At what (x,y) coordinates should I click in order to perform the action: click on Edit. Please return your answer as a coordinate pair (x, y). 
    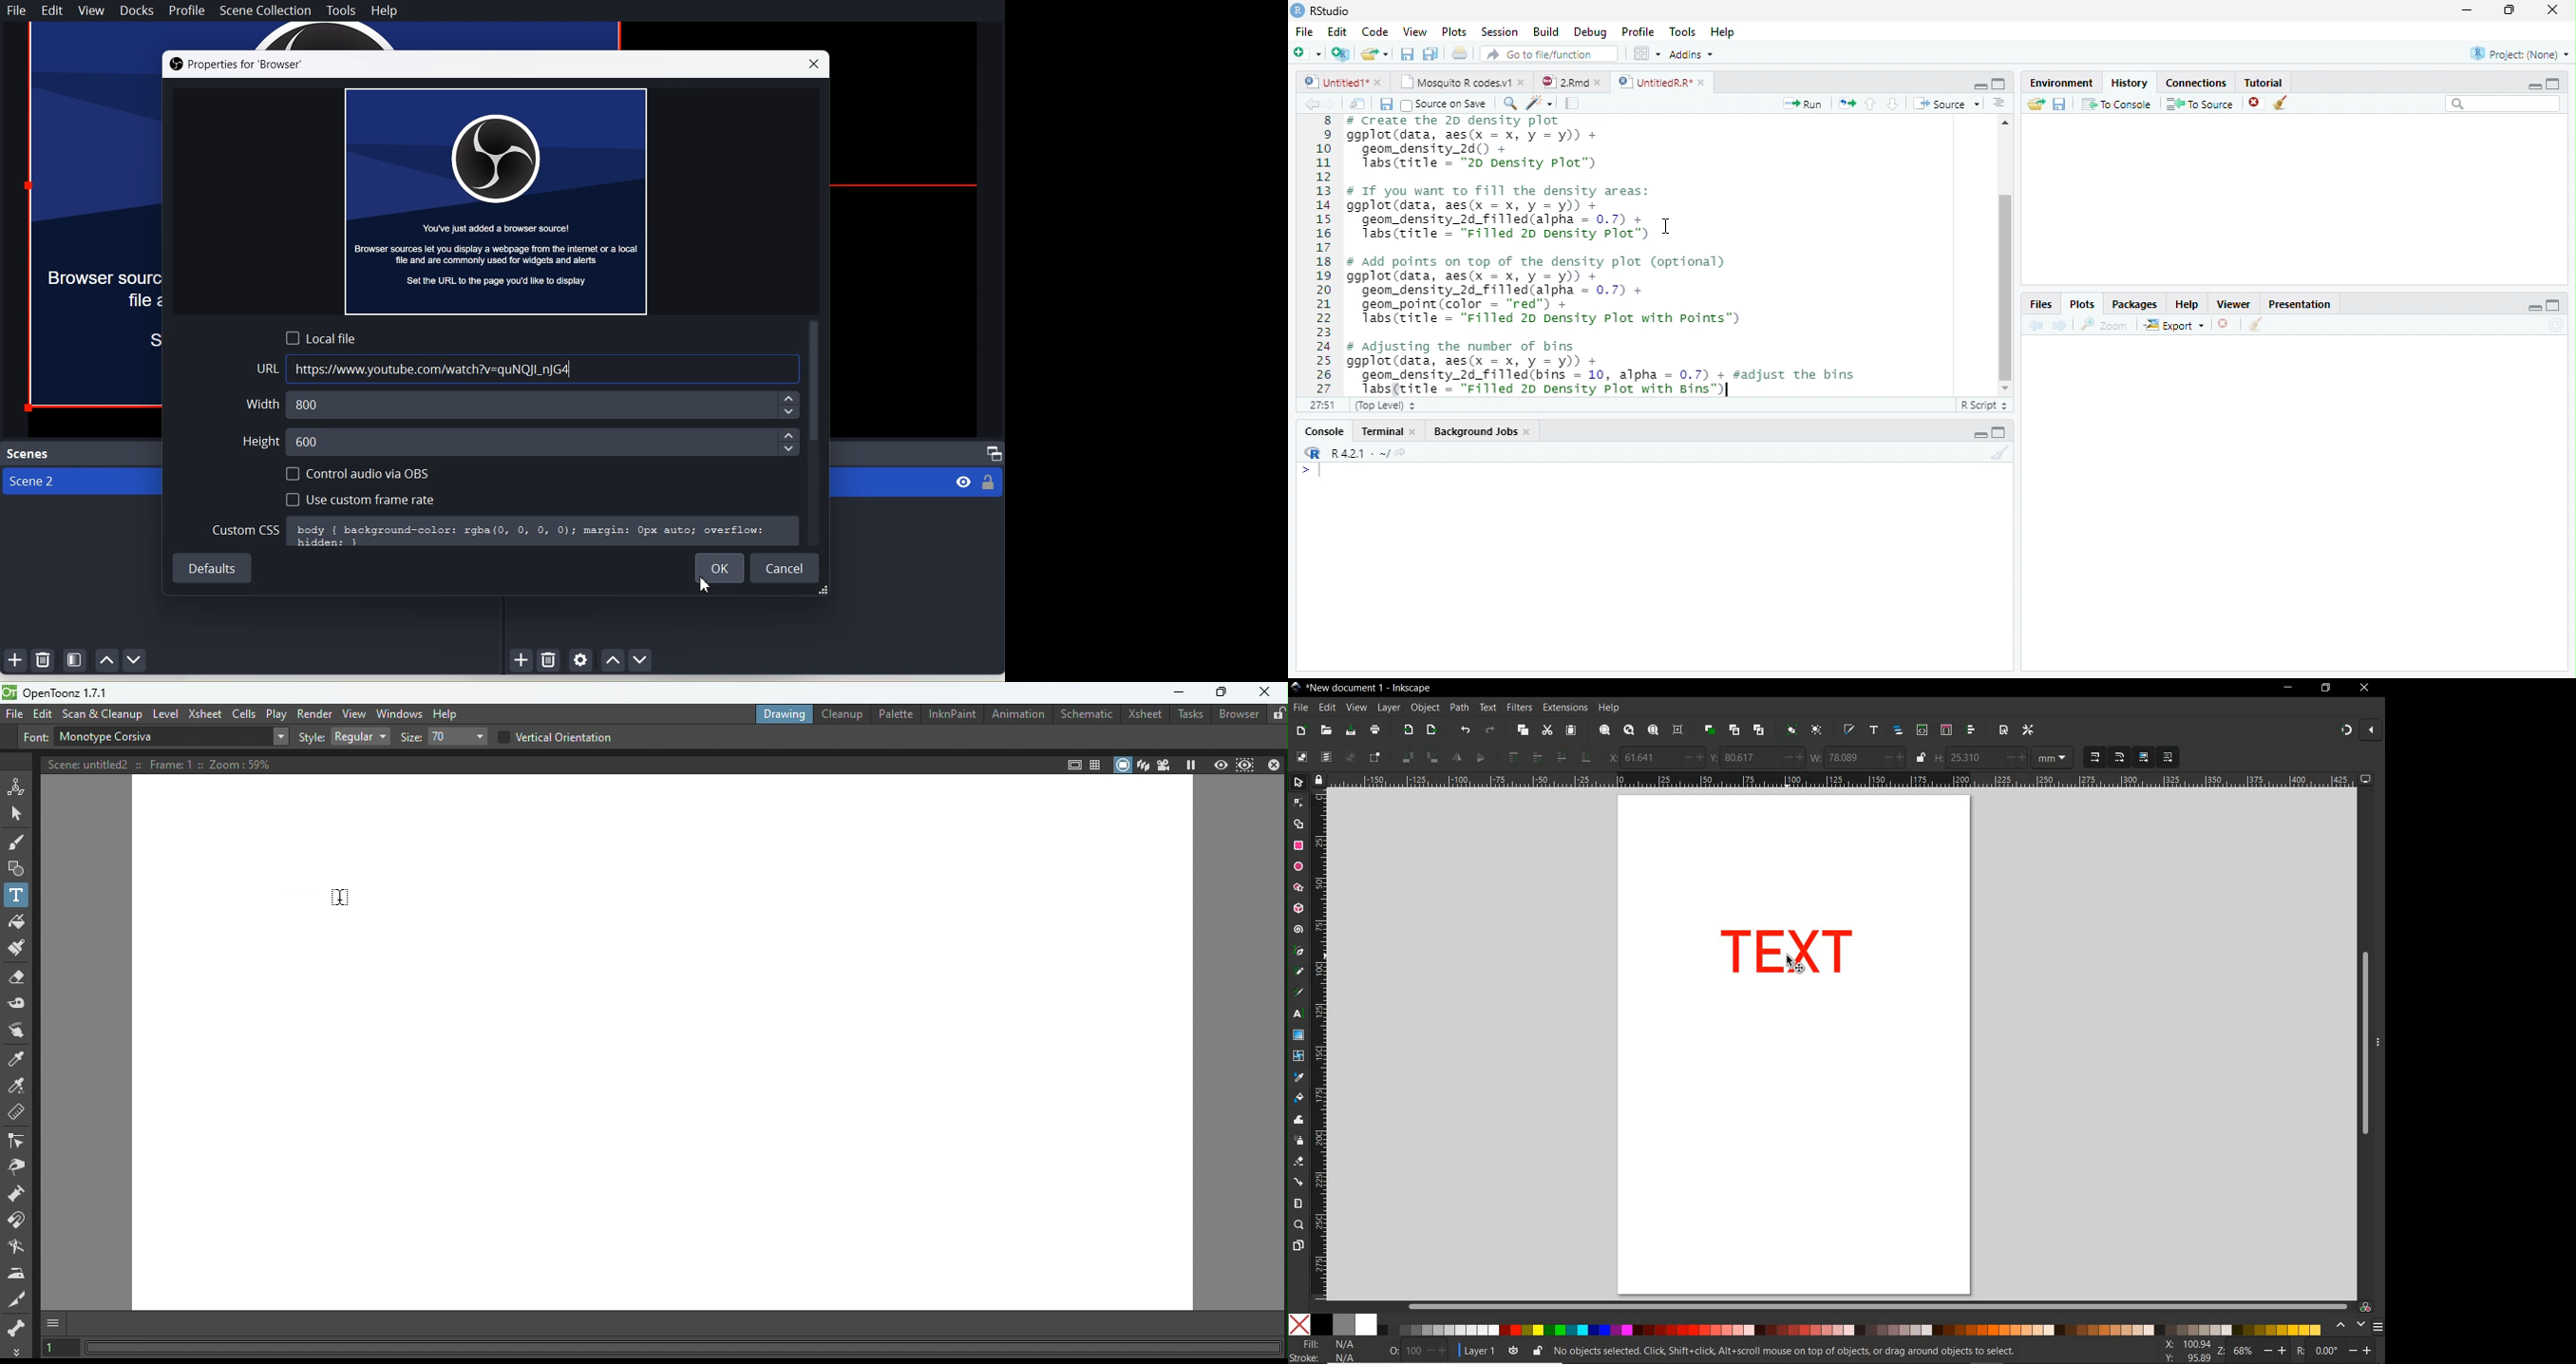
    Looking at the image, I should click on (1337, 32).